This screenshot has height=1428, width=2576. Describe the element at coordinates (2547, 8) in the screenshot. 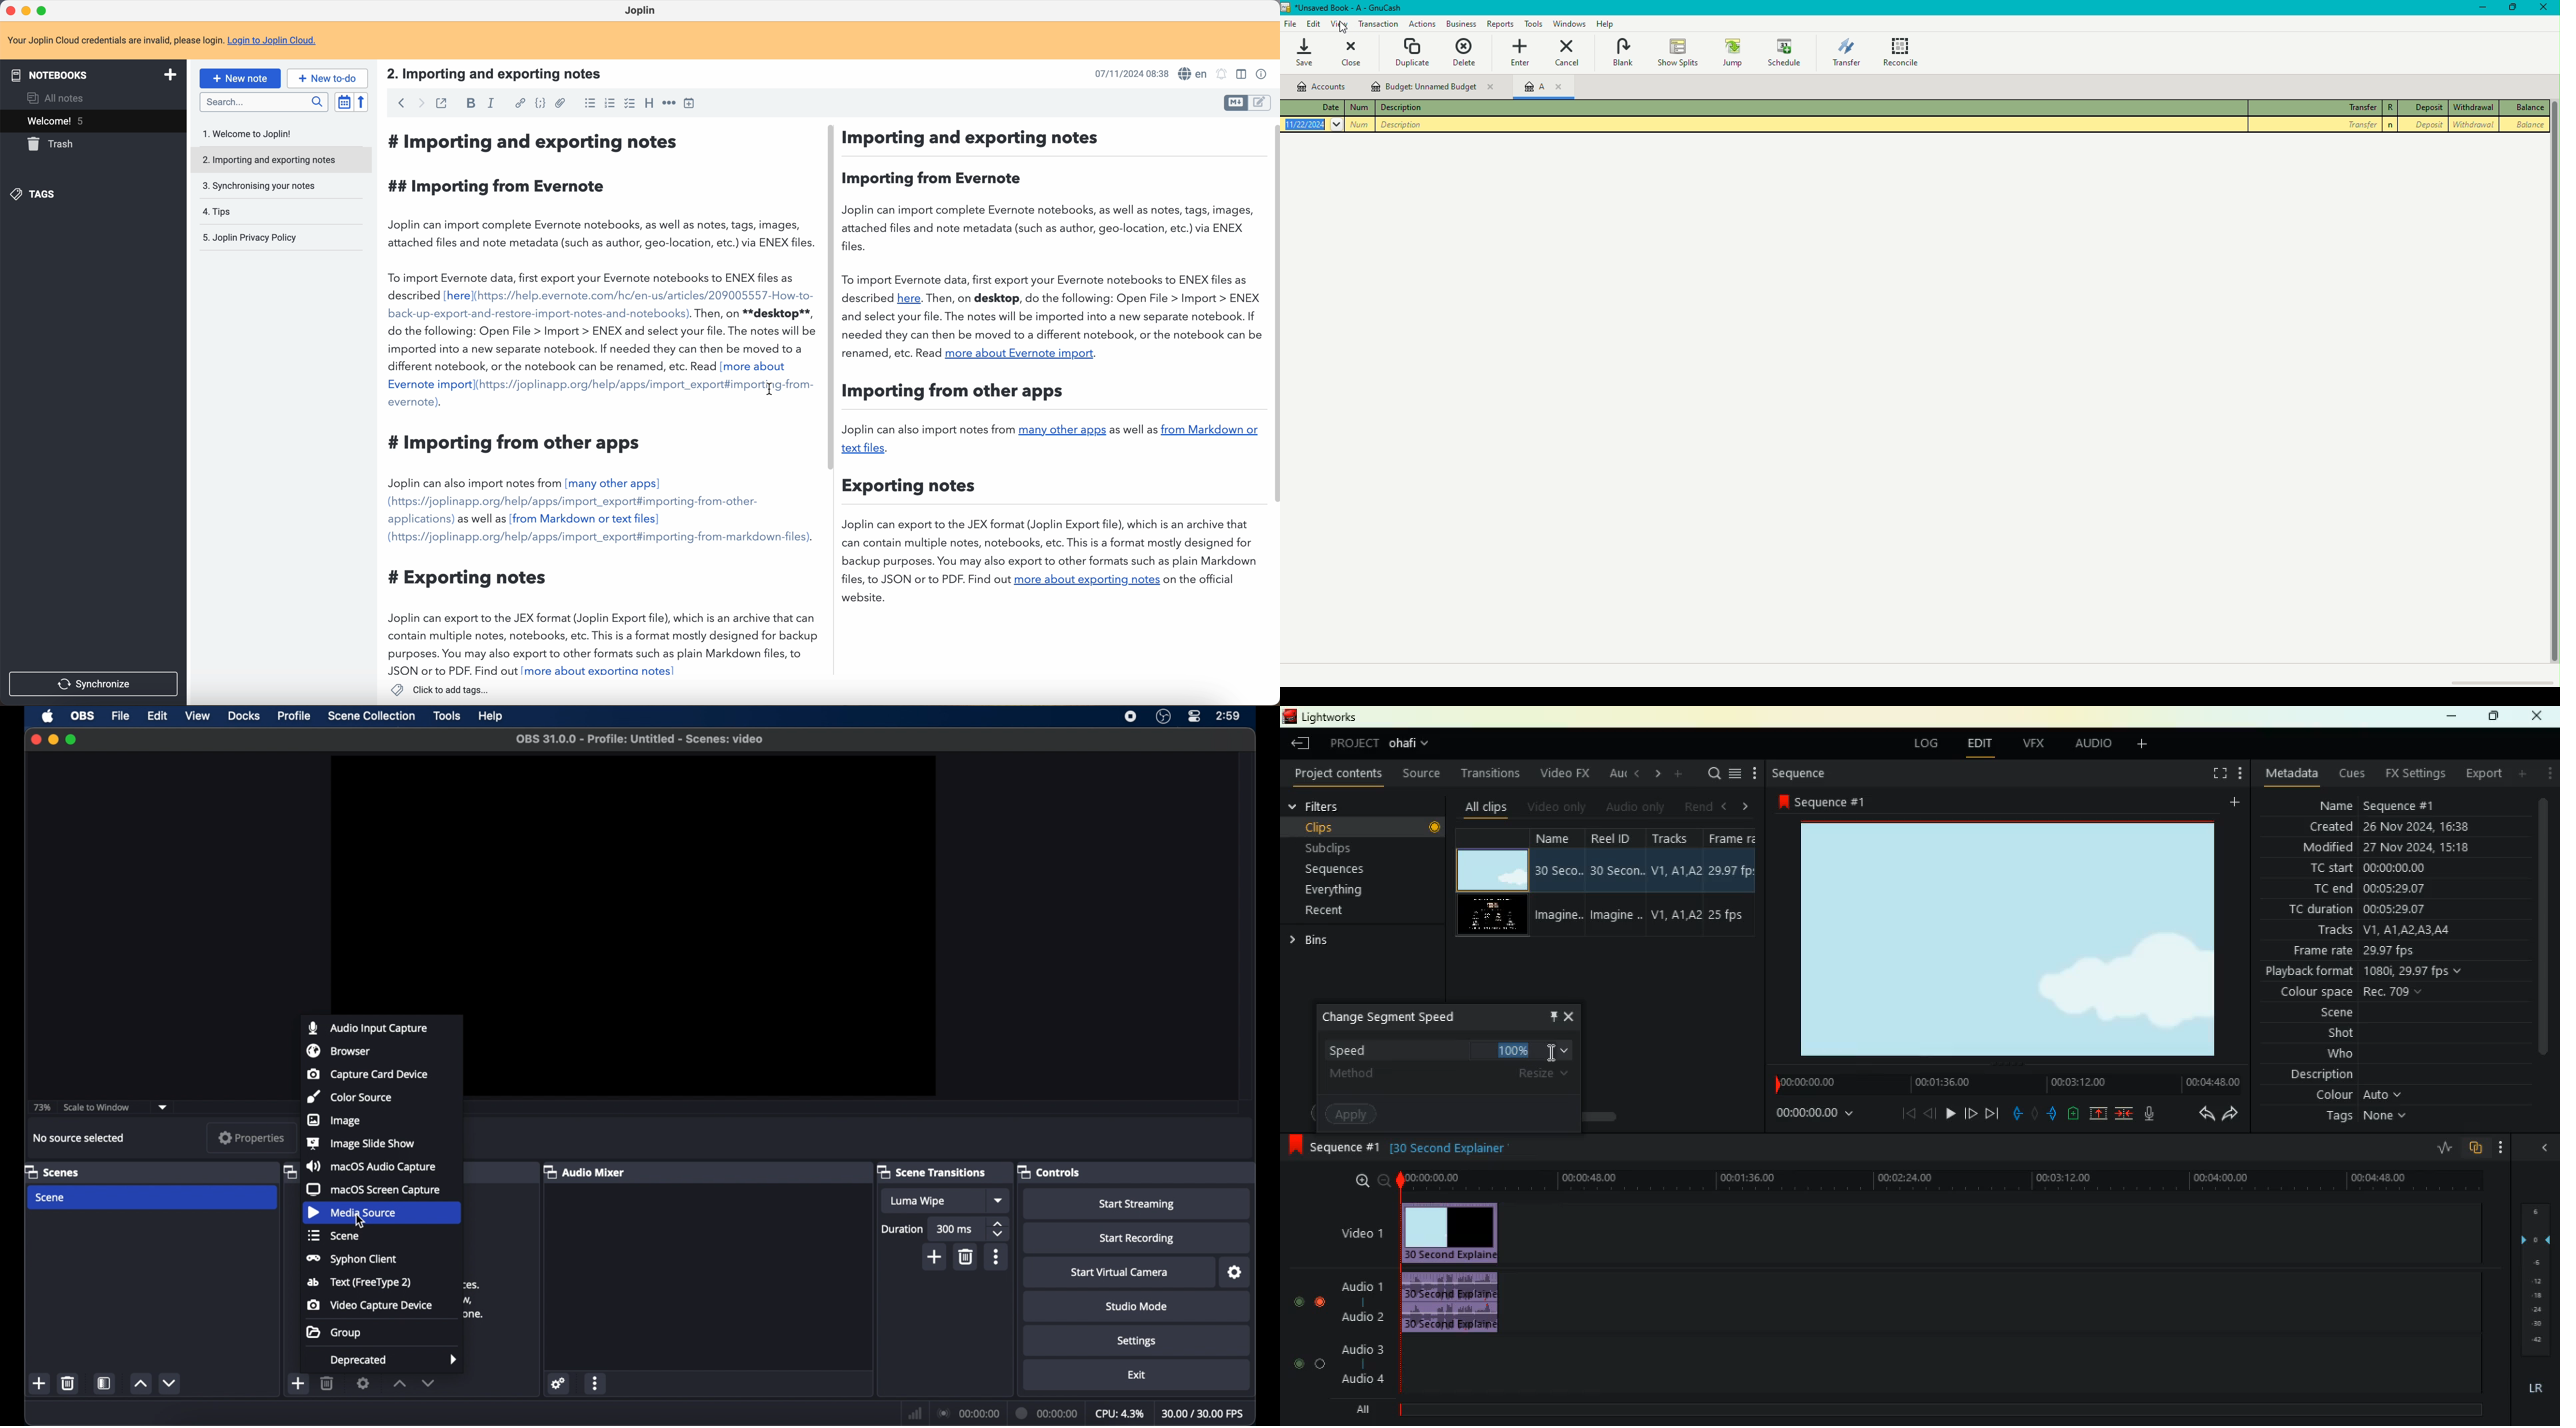

I see `Close` at that location.